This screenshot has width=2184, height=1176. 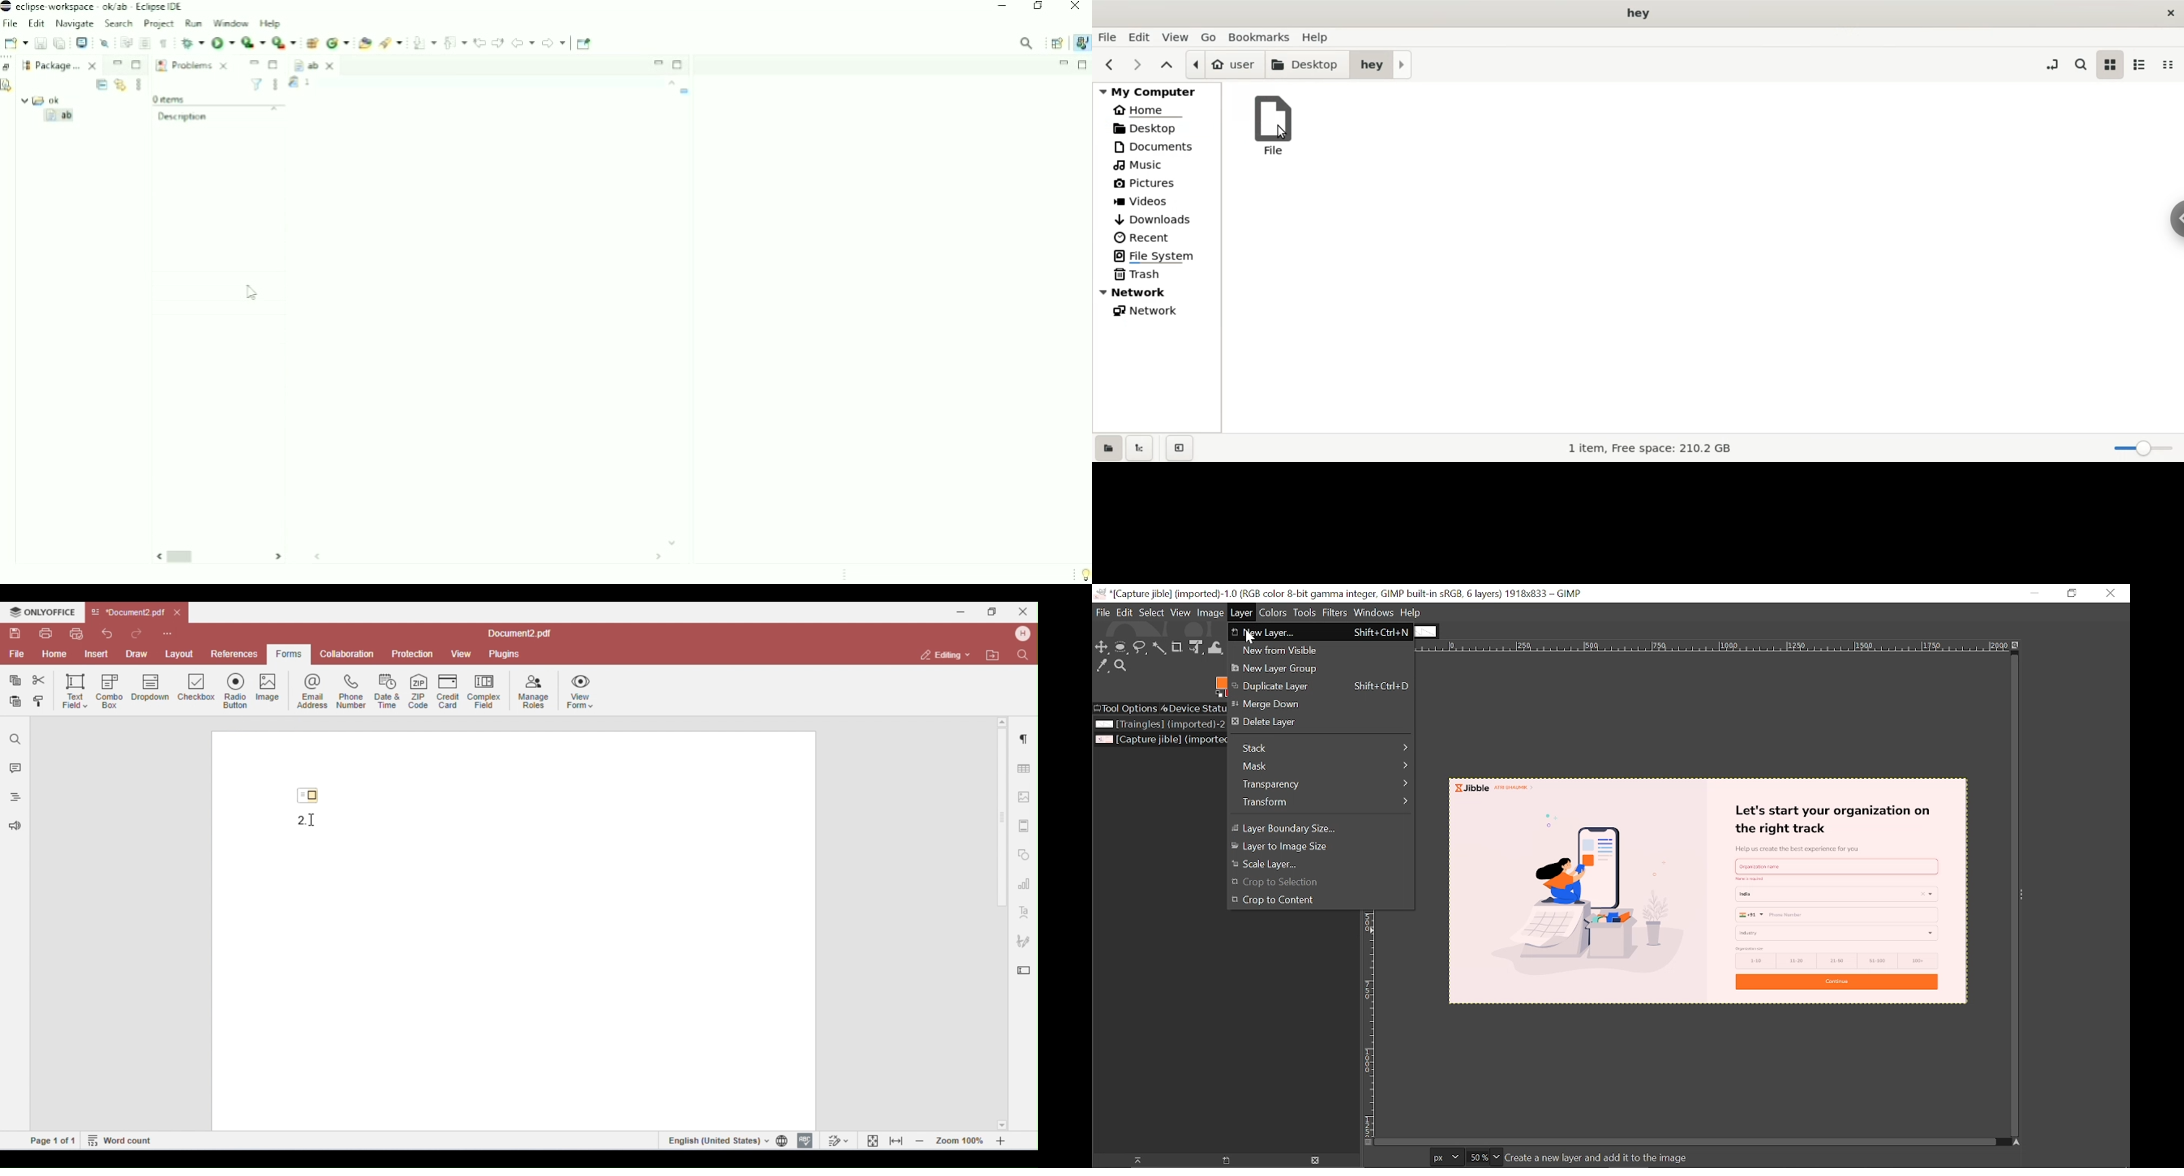 What do you see at coordinates (1313, 864) in the screenshot?
I see `Scale layer` at bounding box center [1313, 864].